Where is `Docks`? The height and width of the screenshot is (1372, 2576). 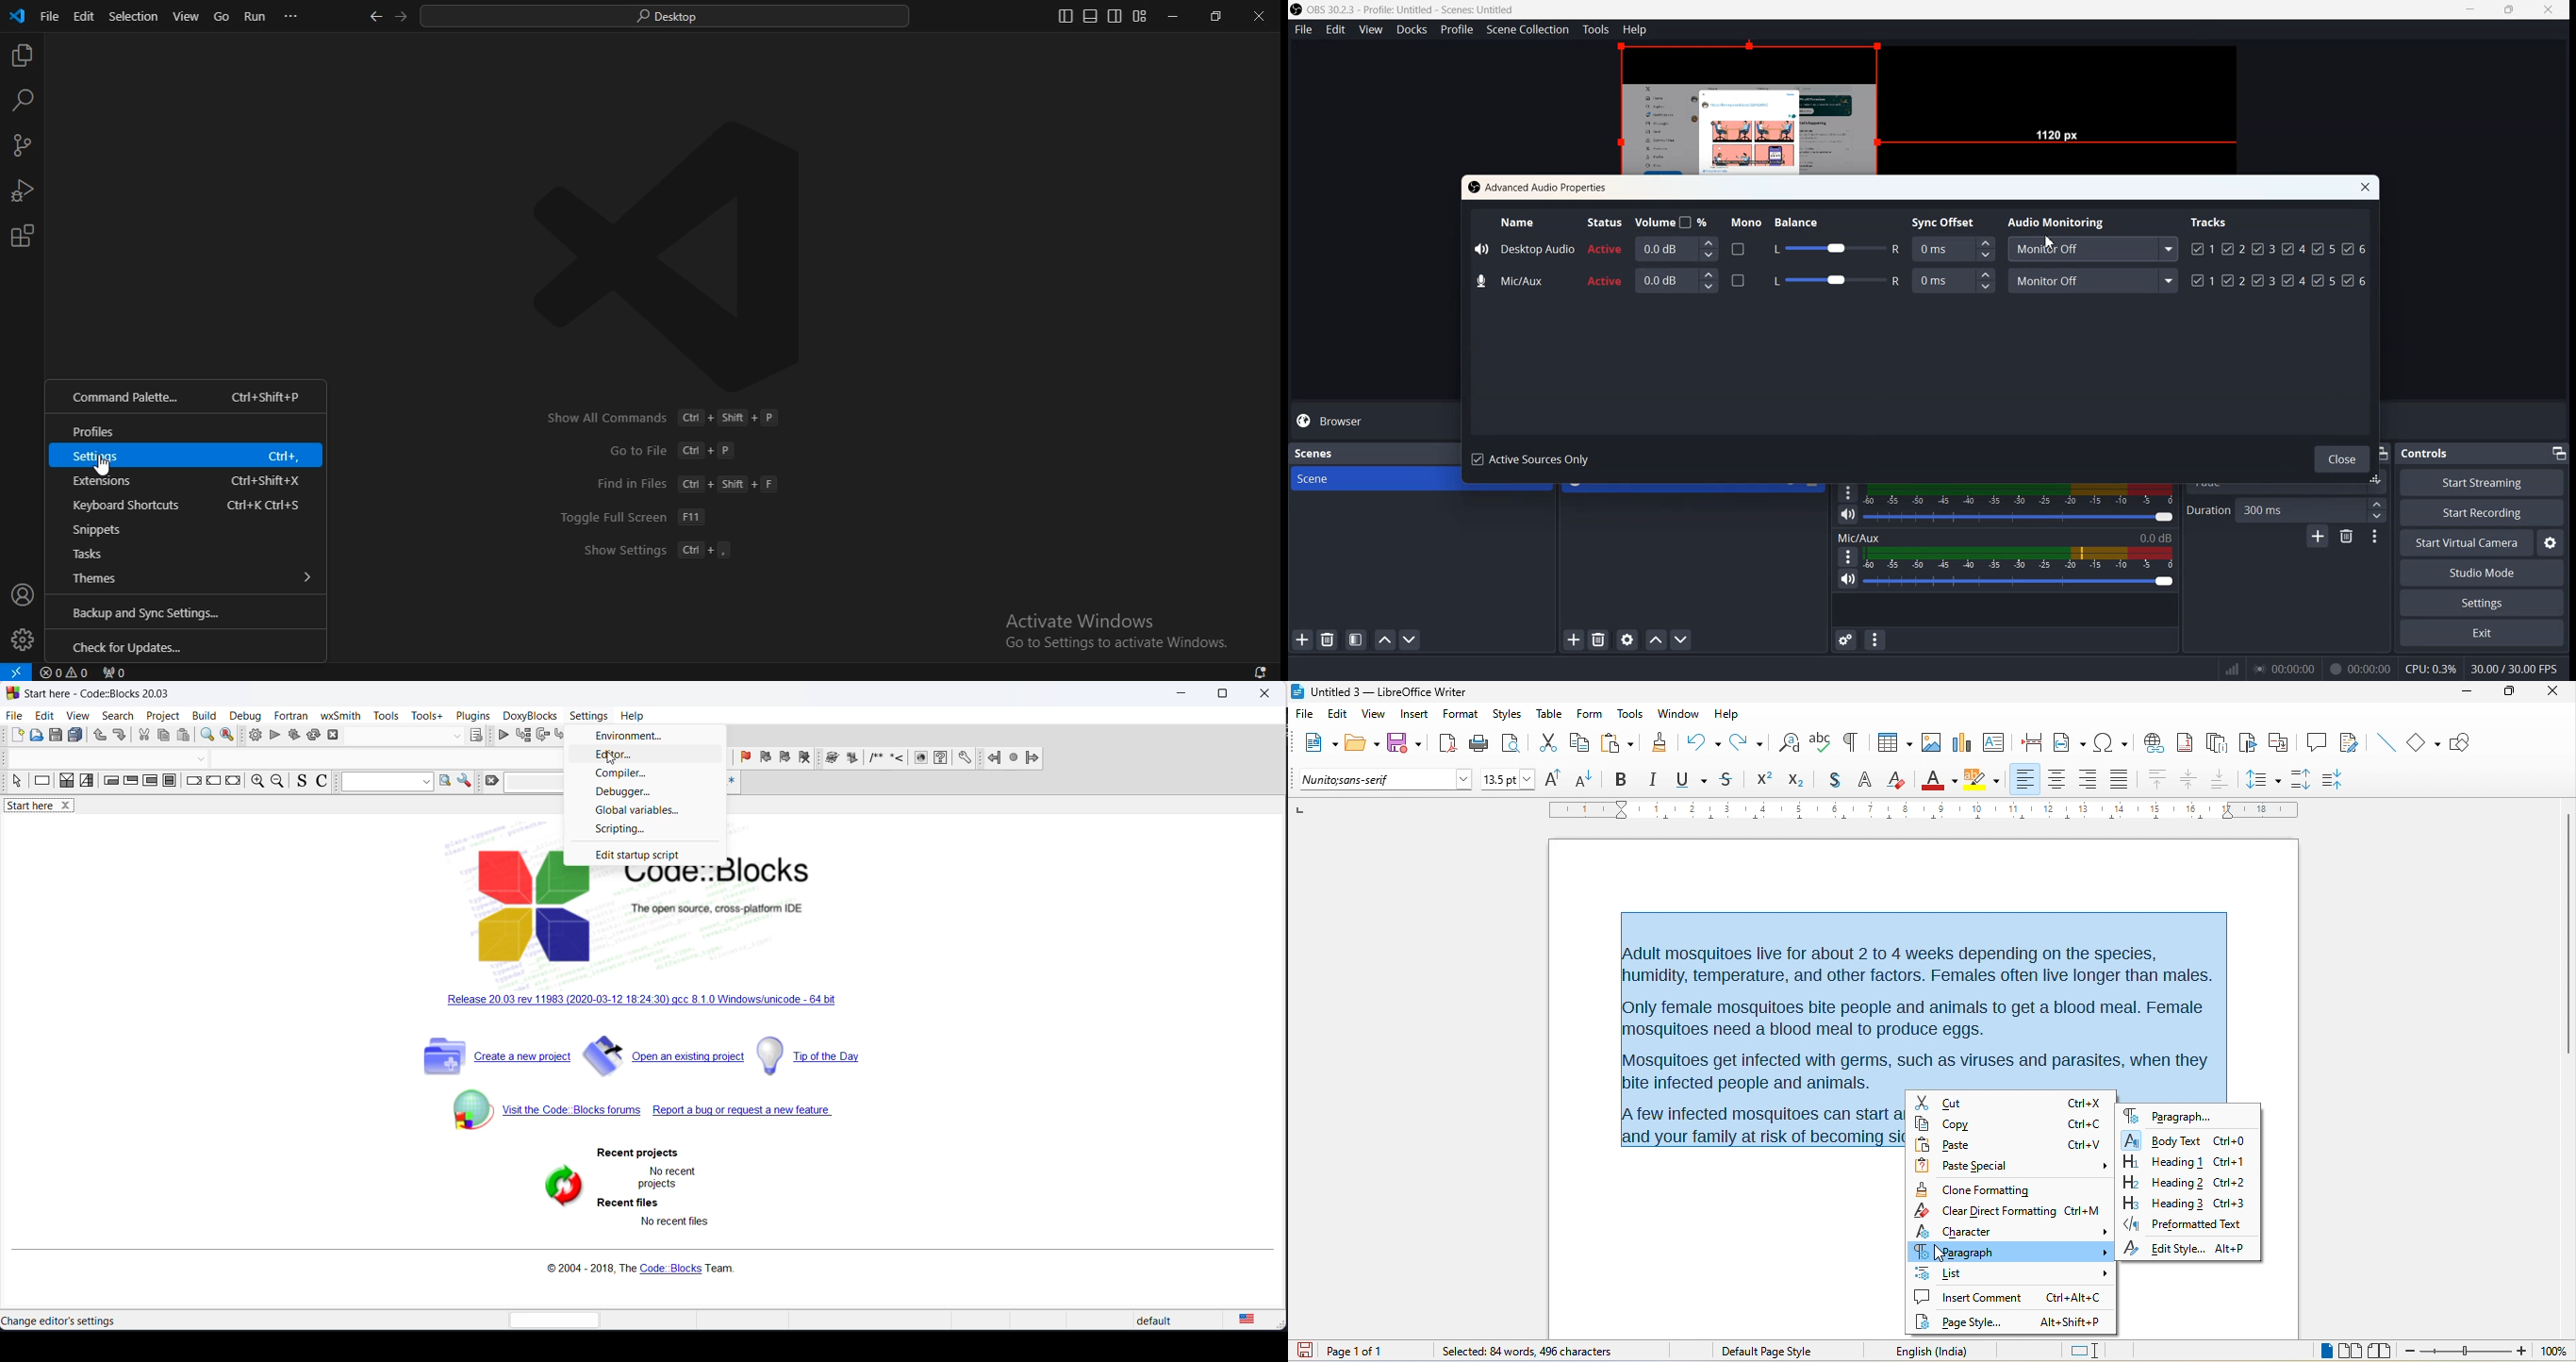 Docks is located at coordinates (1412, 30).